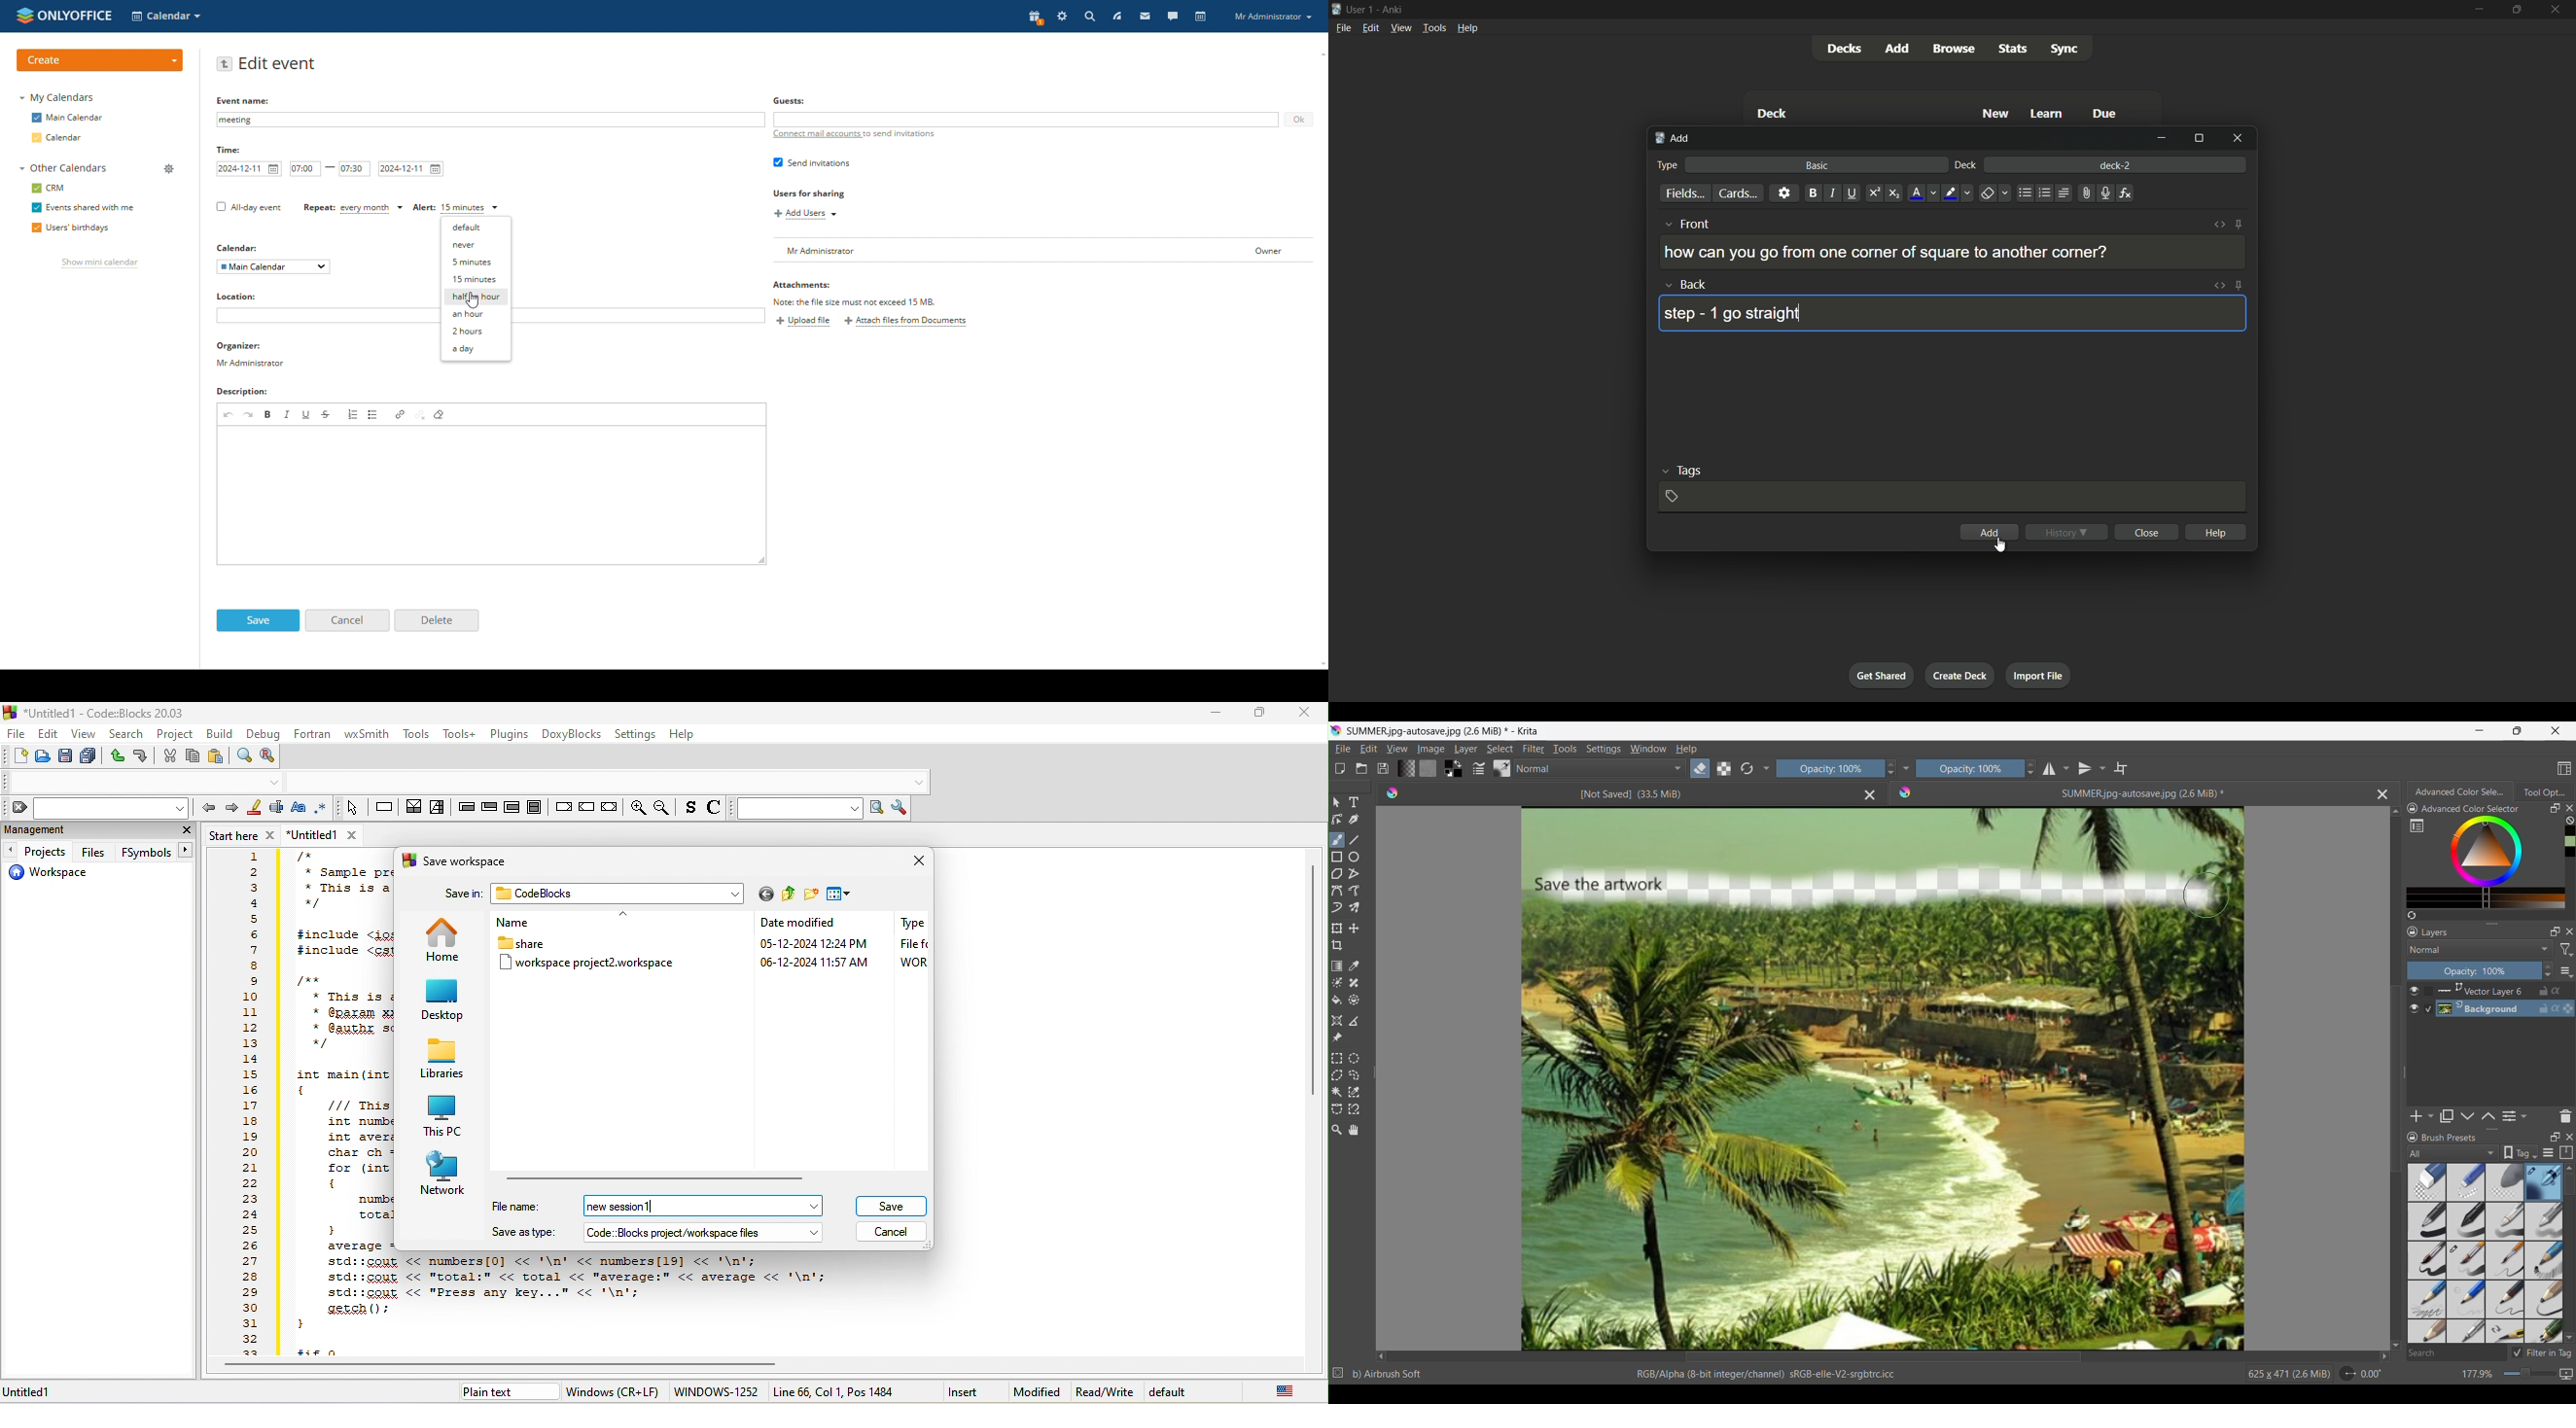 The height and width of the screenshot is (1428, 2576). Describe the element at coordinates (275, 783) in the screenshot. I see `dropdown` at that location.